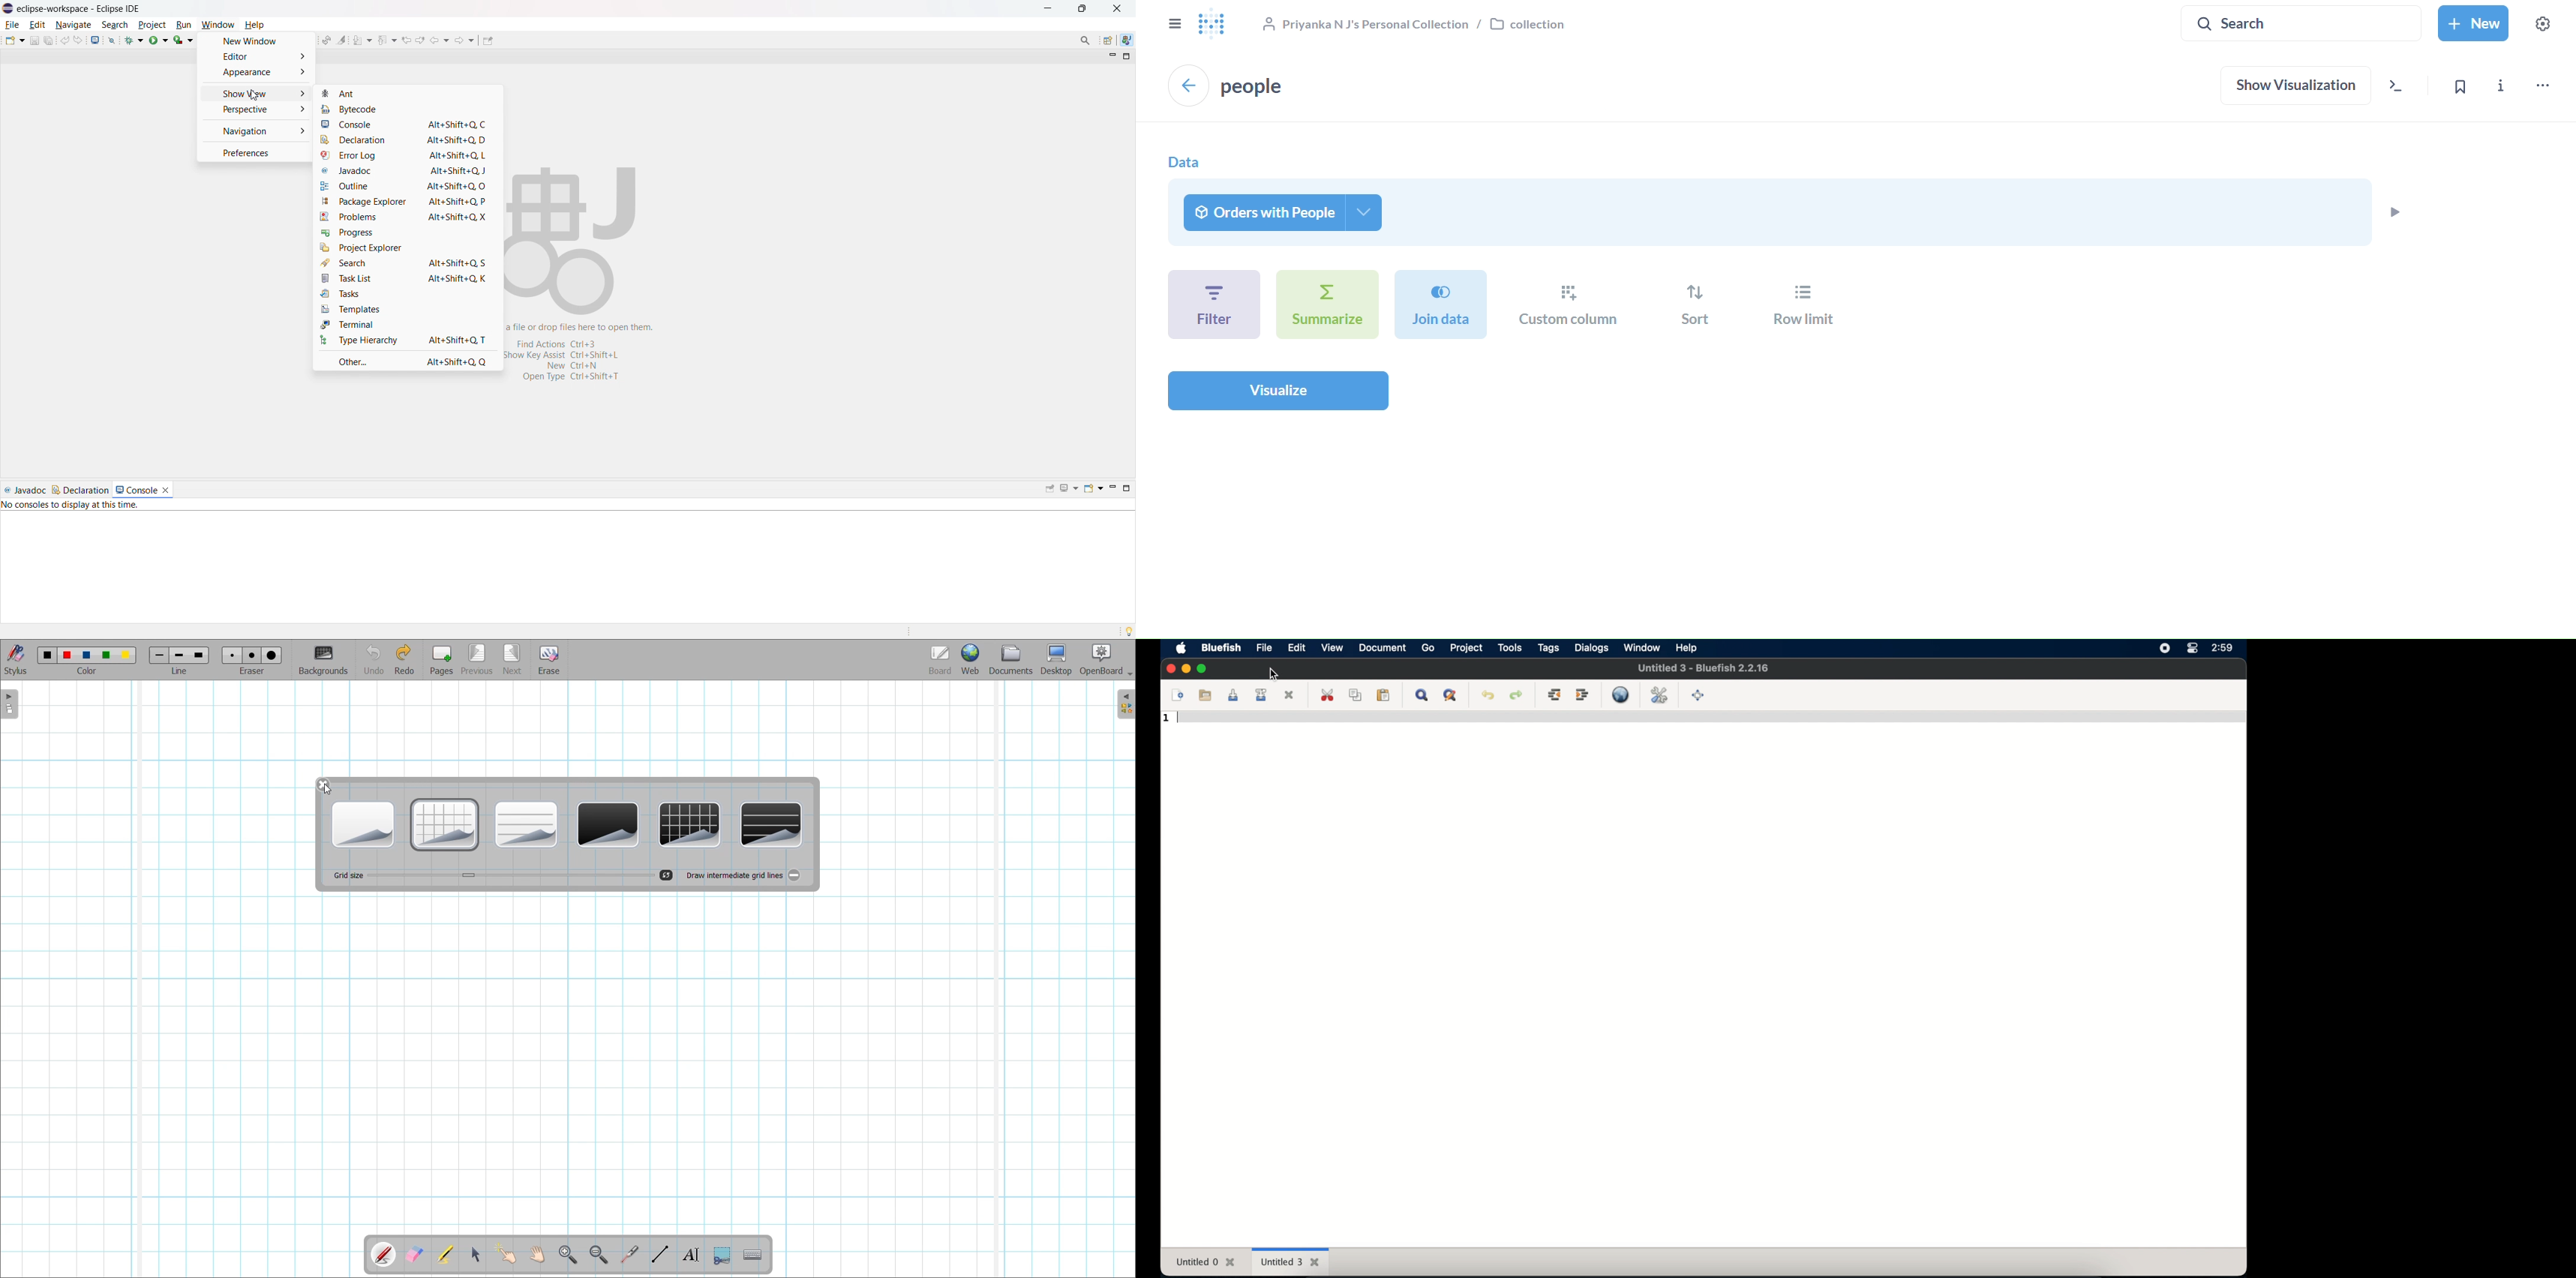 The image size is (2576, 1288). What do you see at coordinates (527, 825) in the screenshot?
I see `Ruled light background` at bounding box center [527, 825].